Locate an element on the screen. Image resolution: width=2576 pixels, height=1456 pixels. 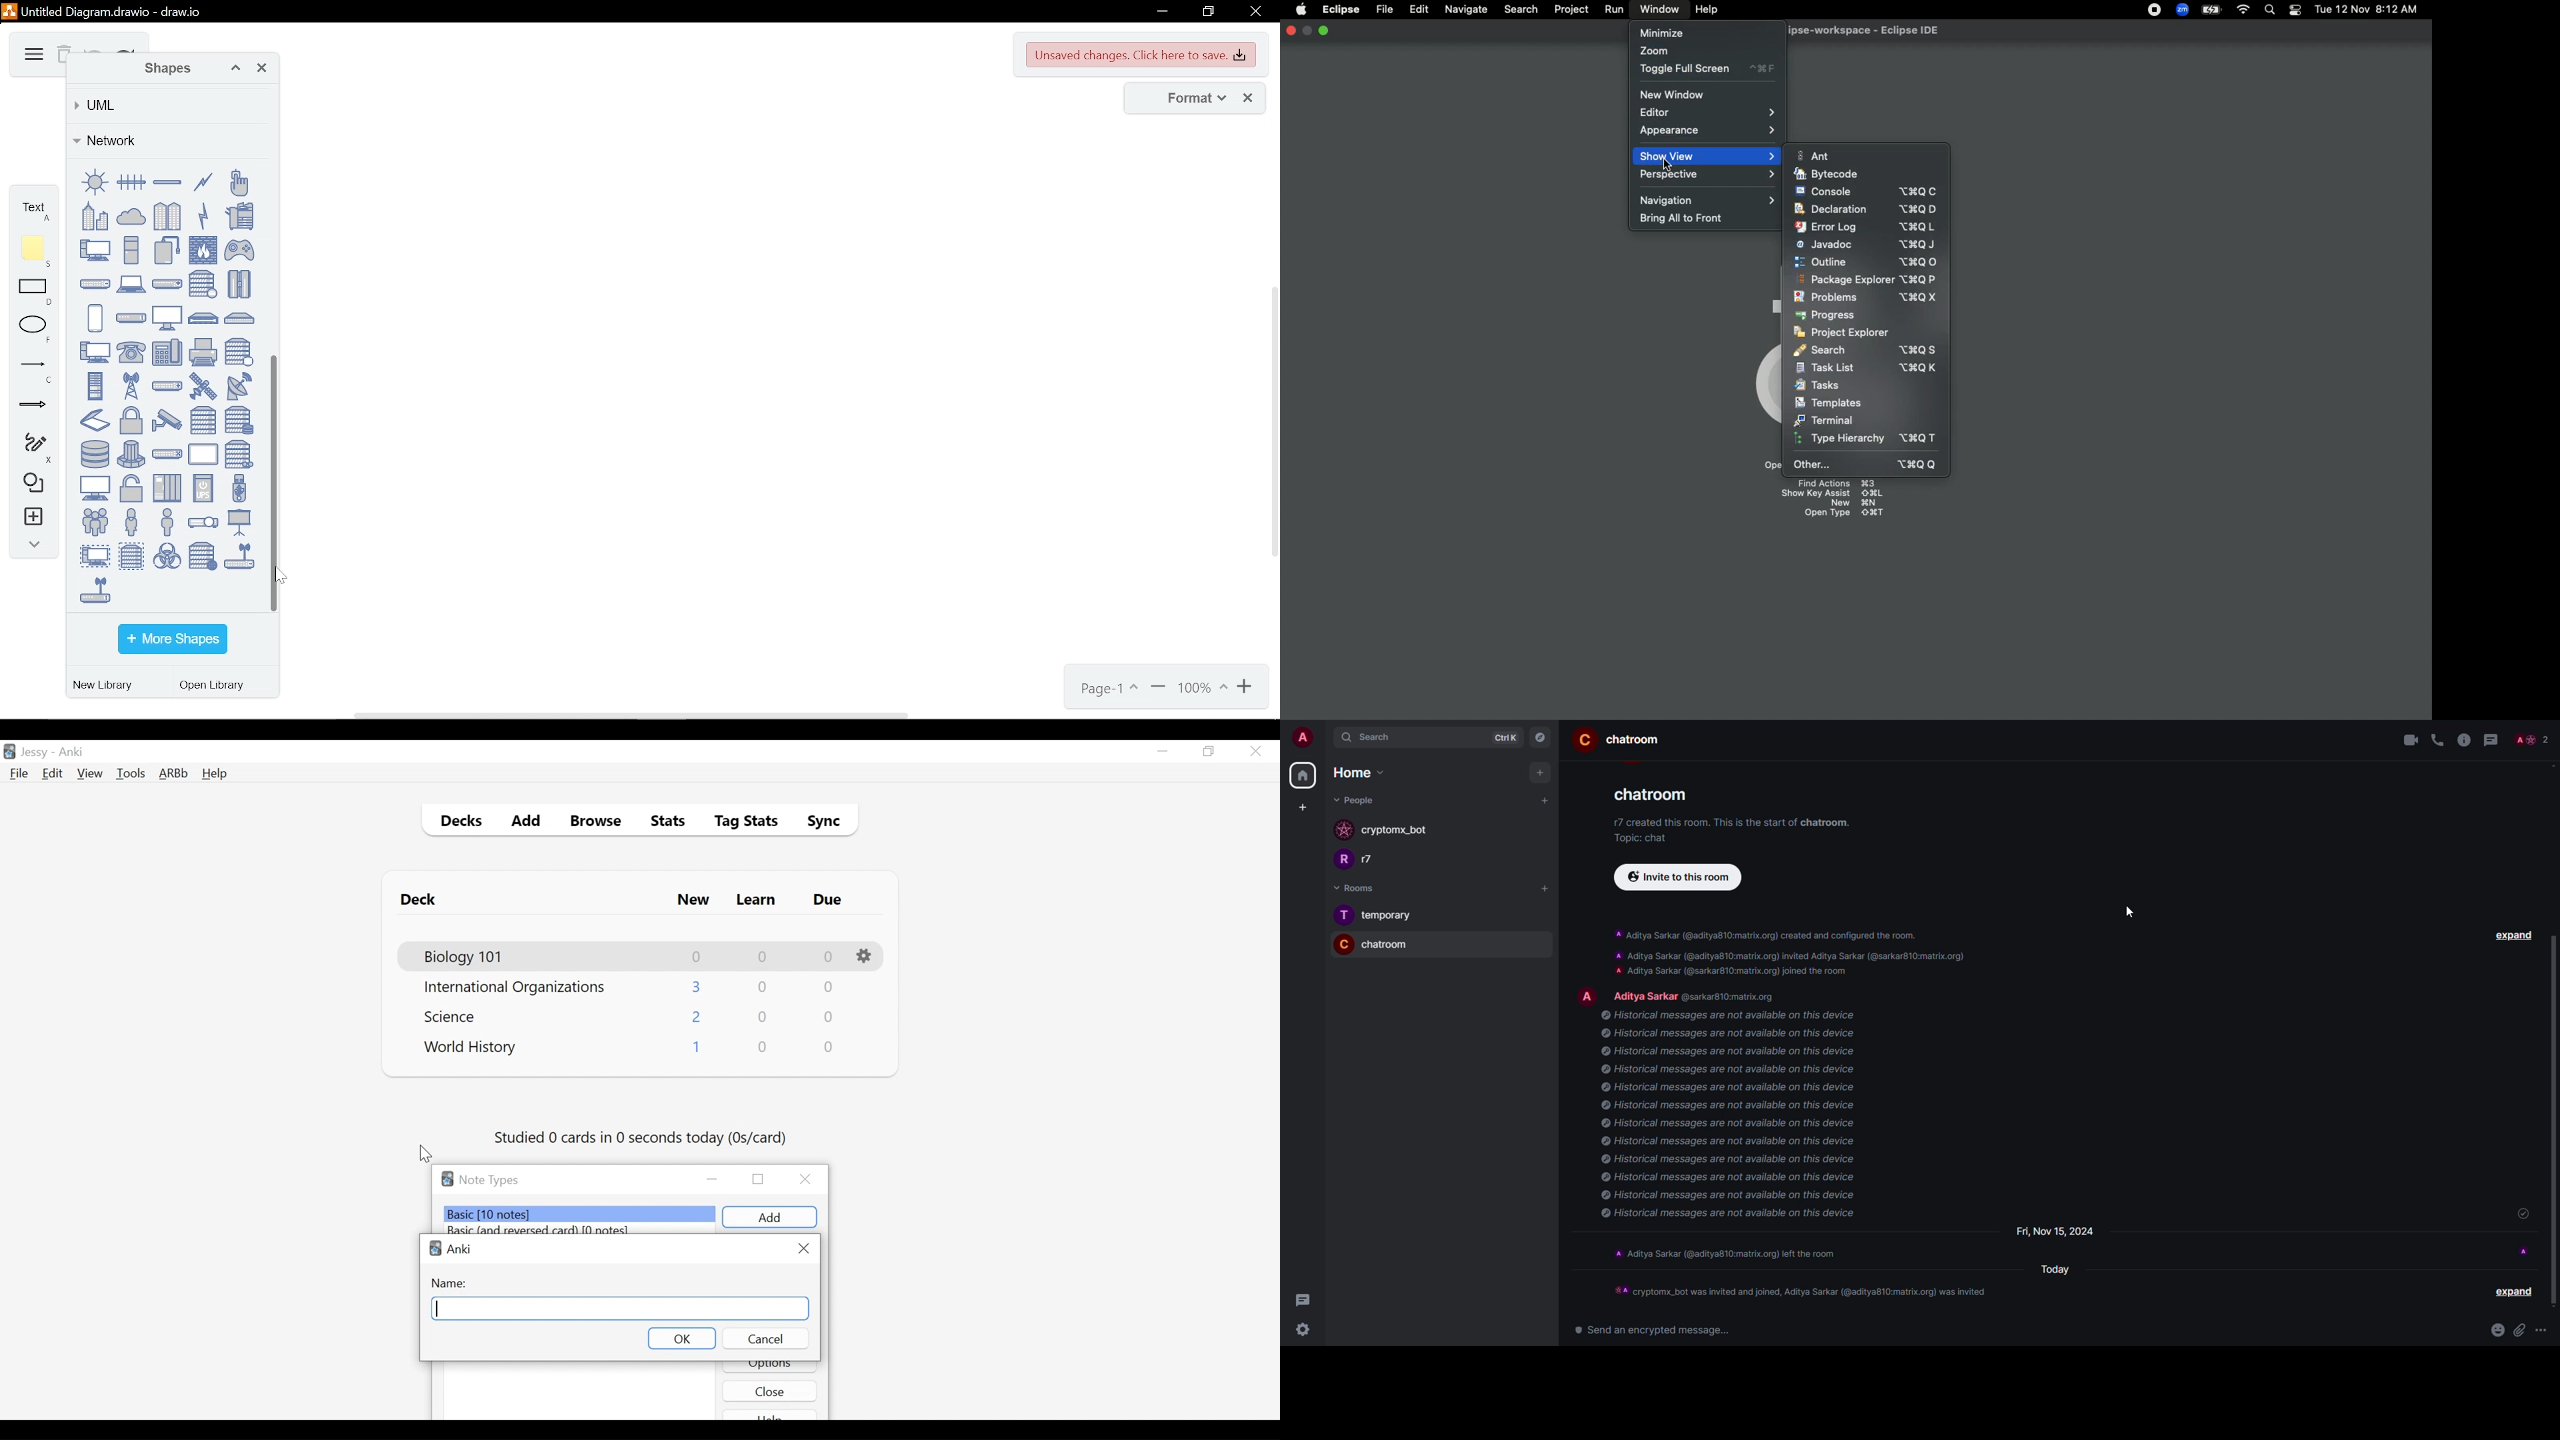
left the room is located at coordinates (1728, 1257).